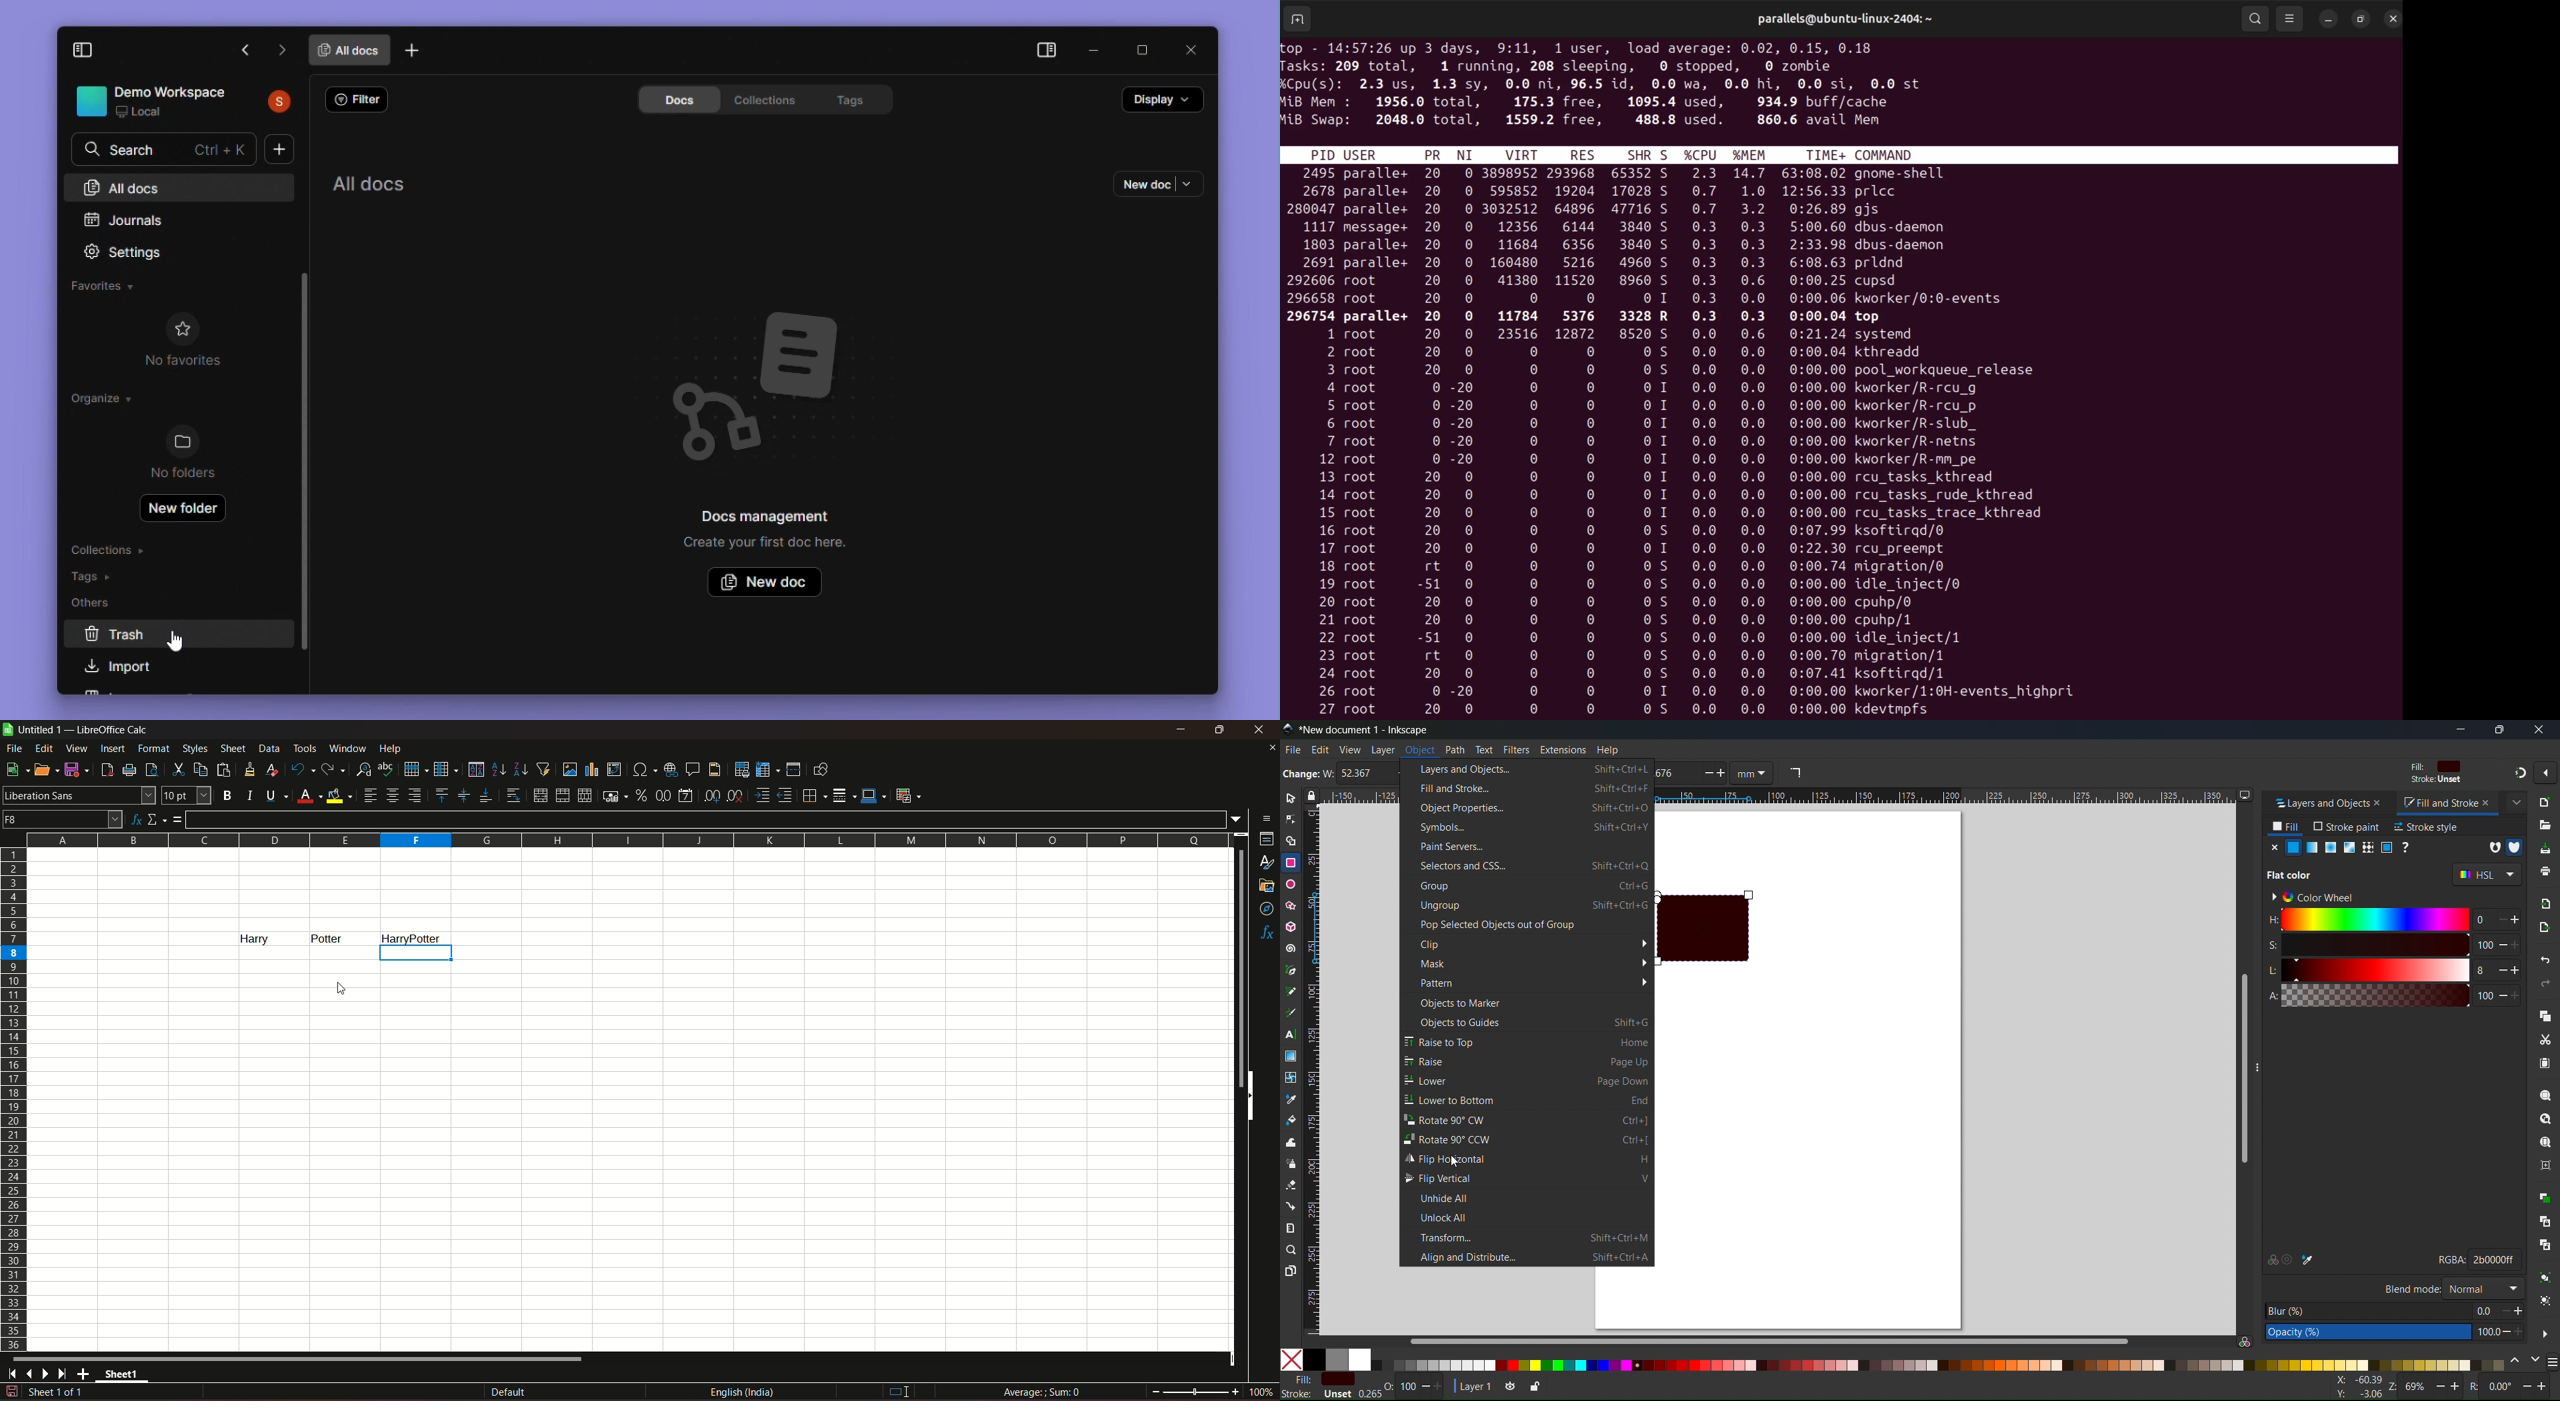 This screenshot has width=2576, height=1428. Describe the element at coordinates (813, 795) in the screenshot. I see `borders` at that location.